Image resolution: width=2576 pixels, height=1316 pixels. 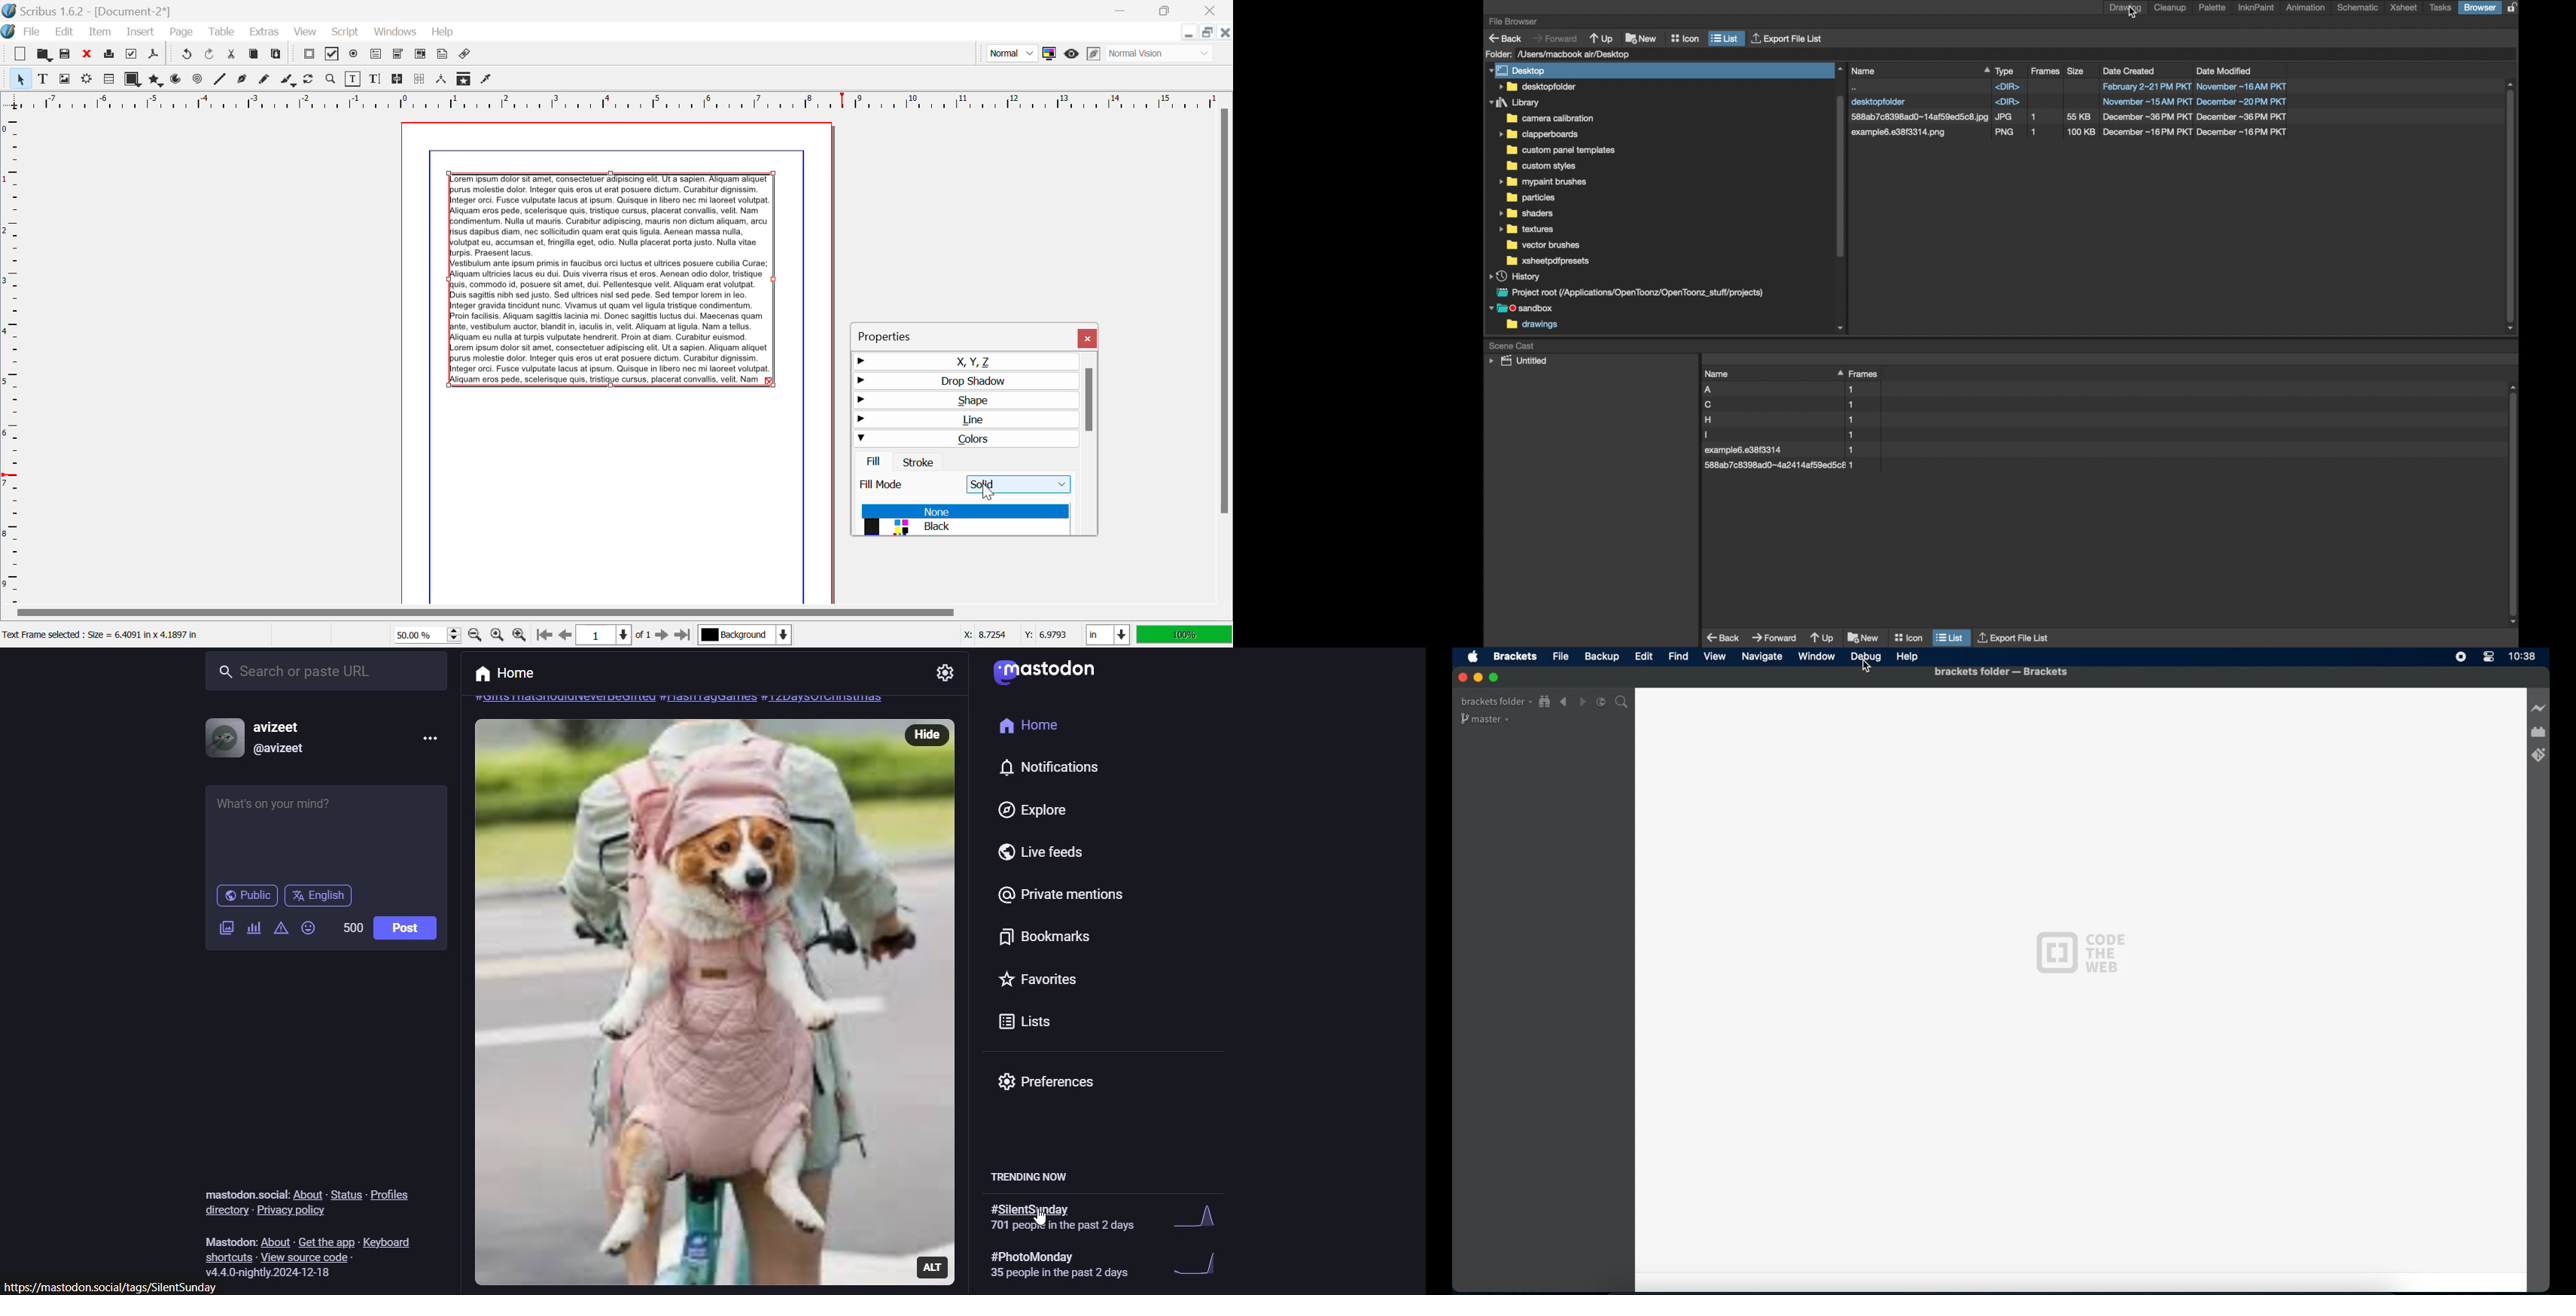 I want to click on Calligraphic Line, so click(x=289, y=81).